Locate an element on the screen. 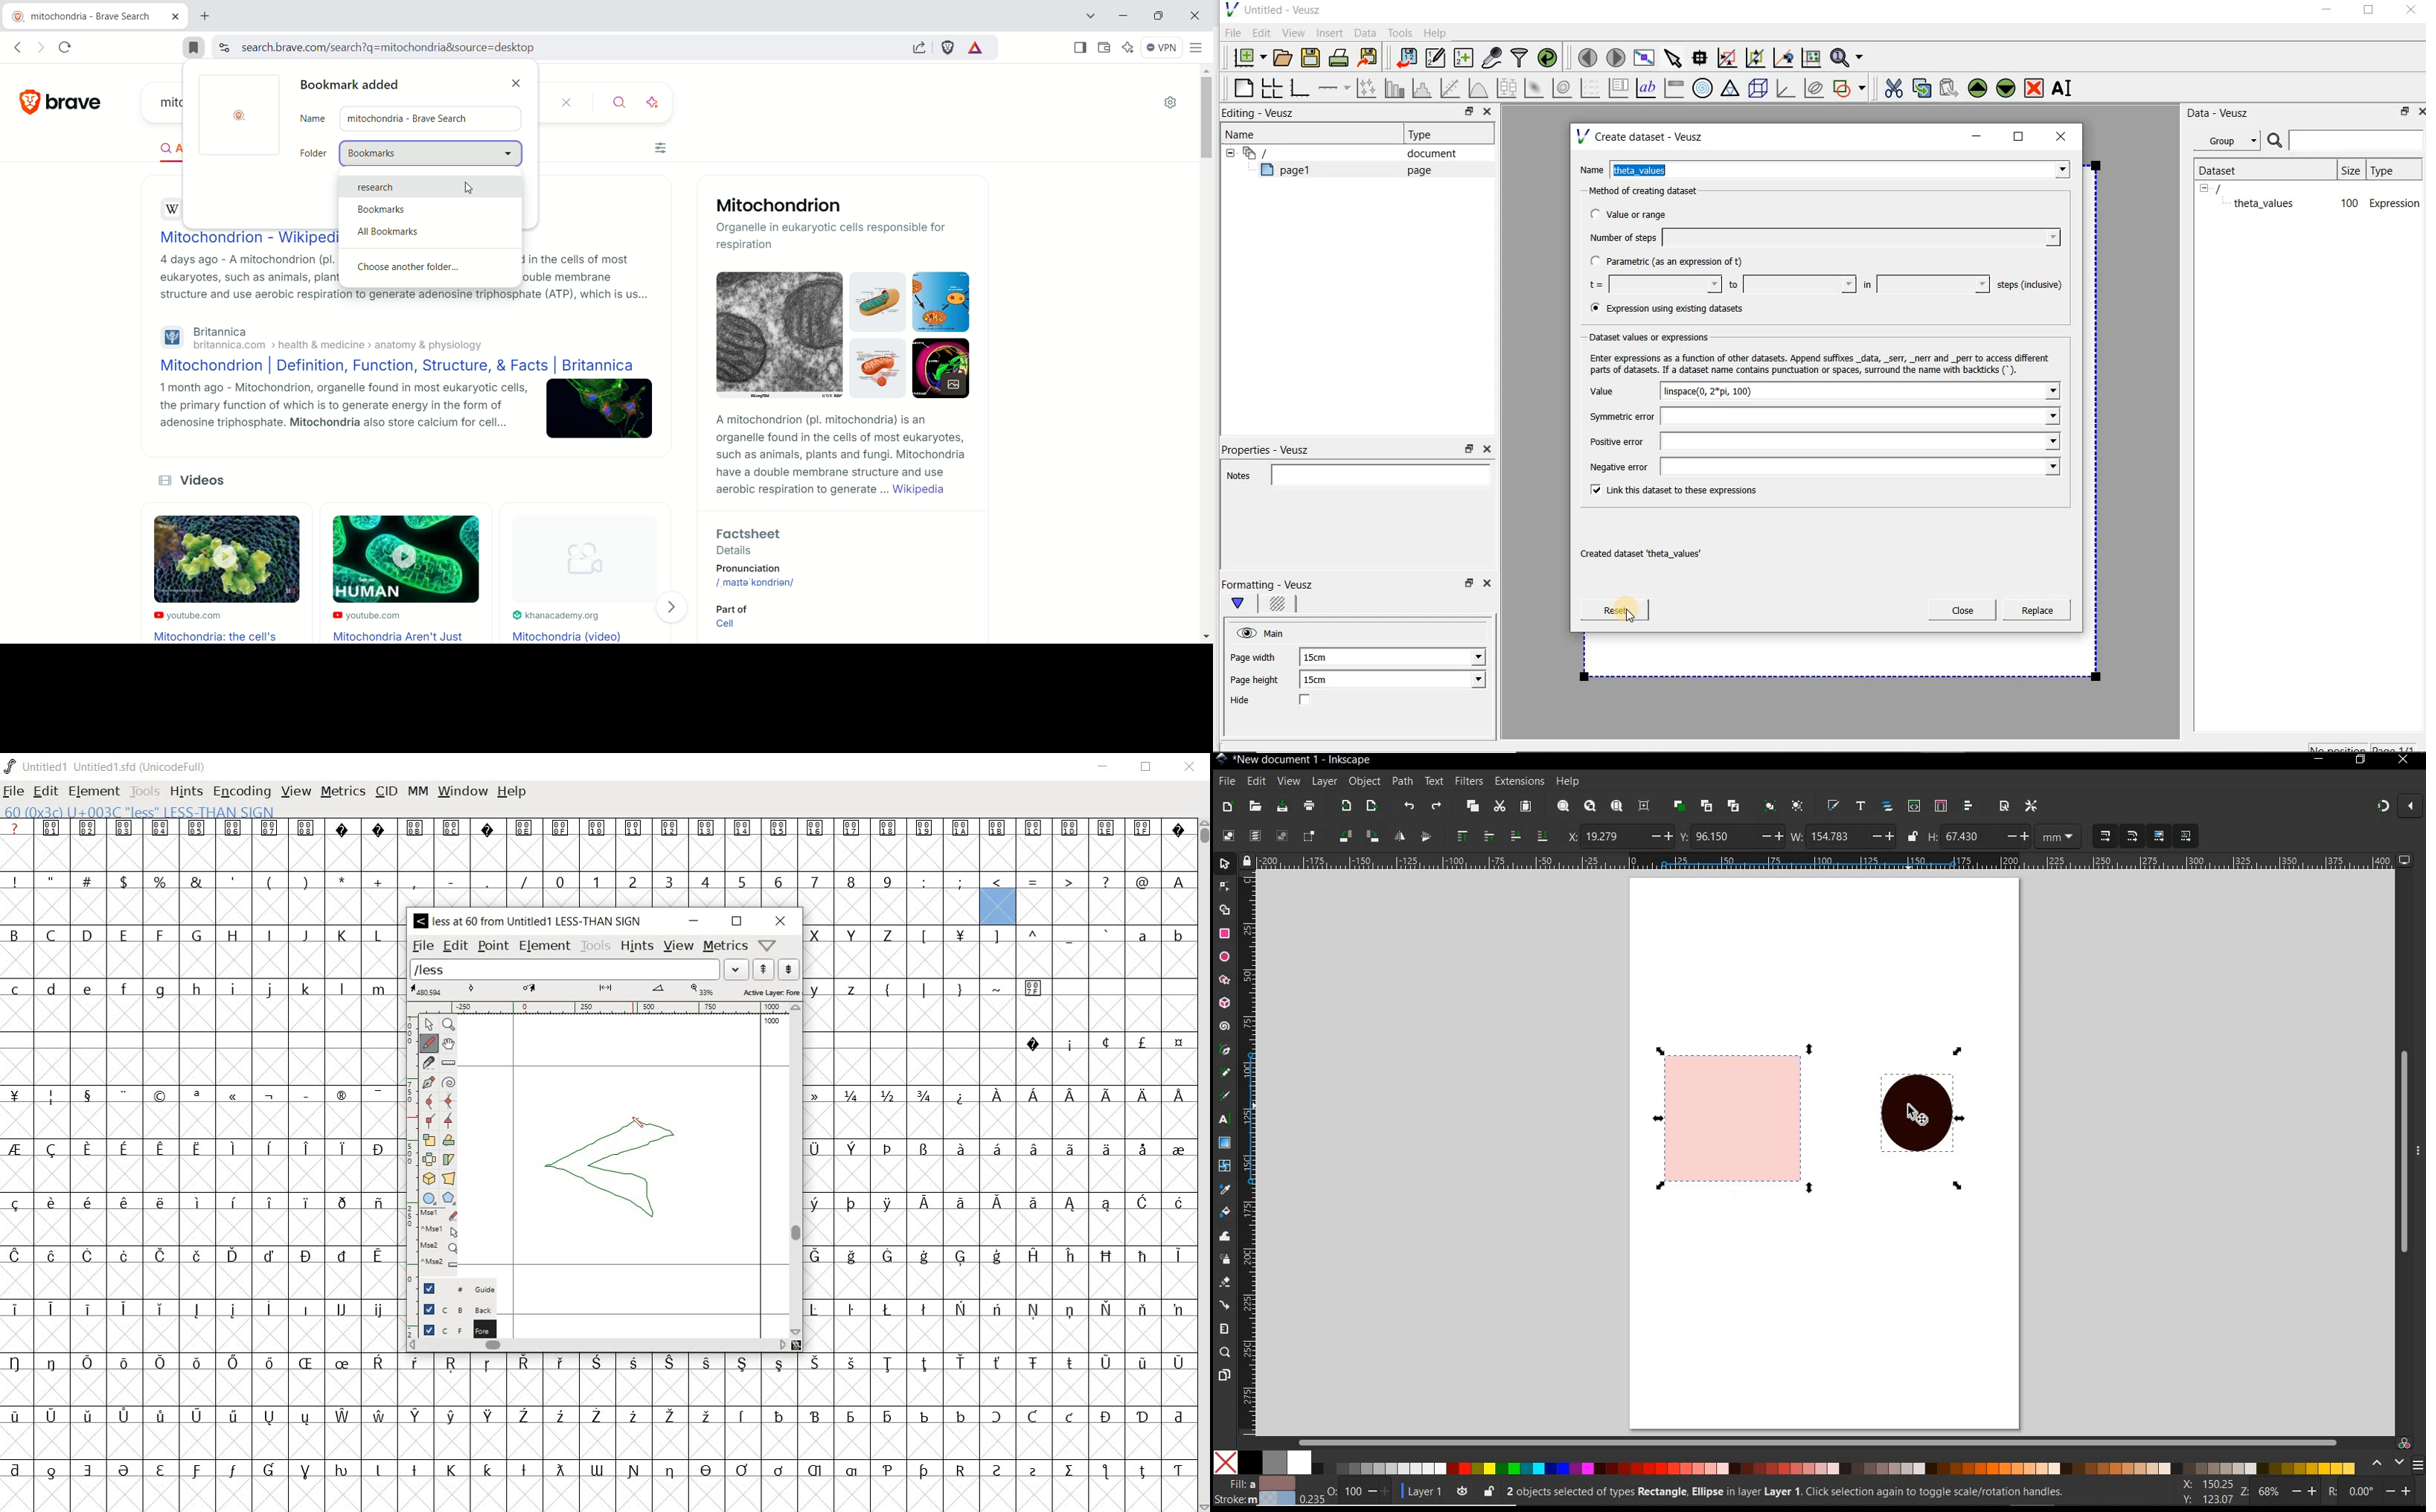  text label is located at coordinates (1648, 87).